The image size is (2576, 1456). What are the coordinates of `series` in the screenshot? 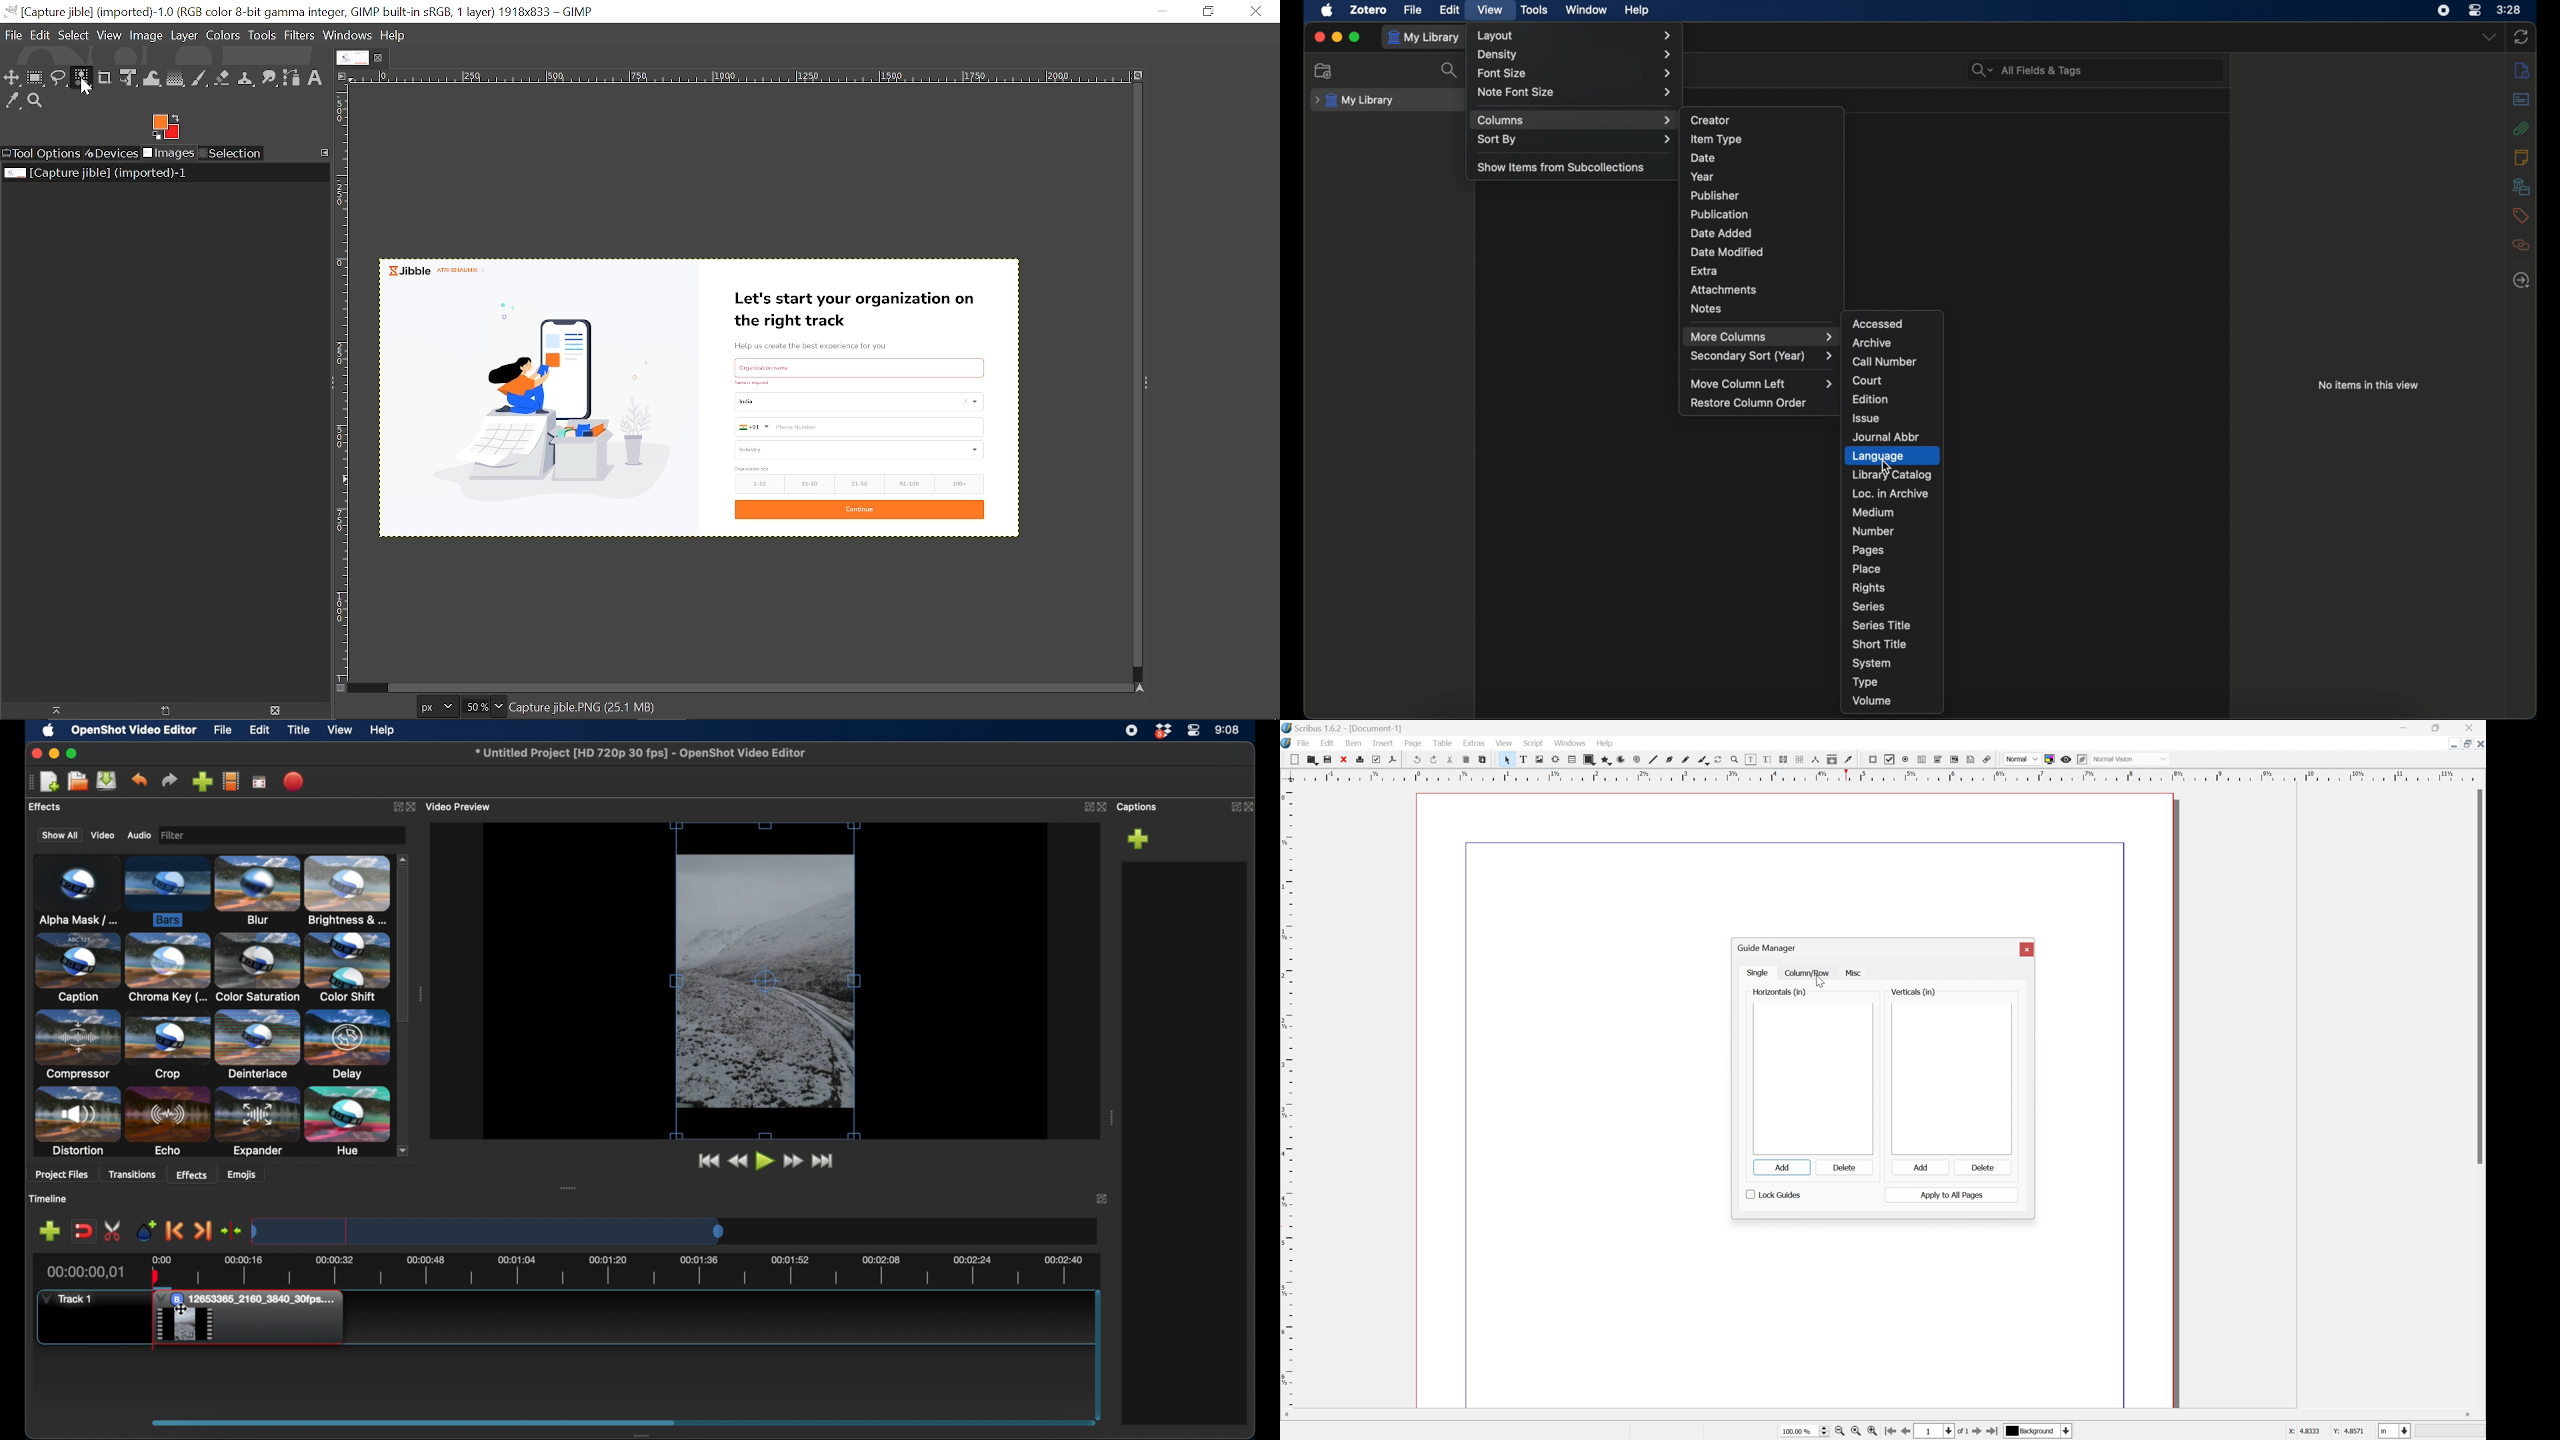 It's located at (1868, 607).